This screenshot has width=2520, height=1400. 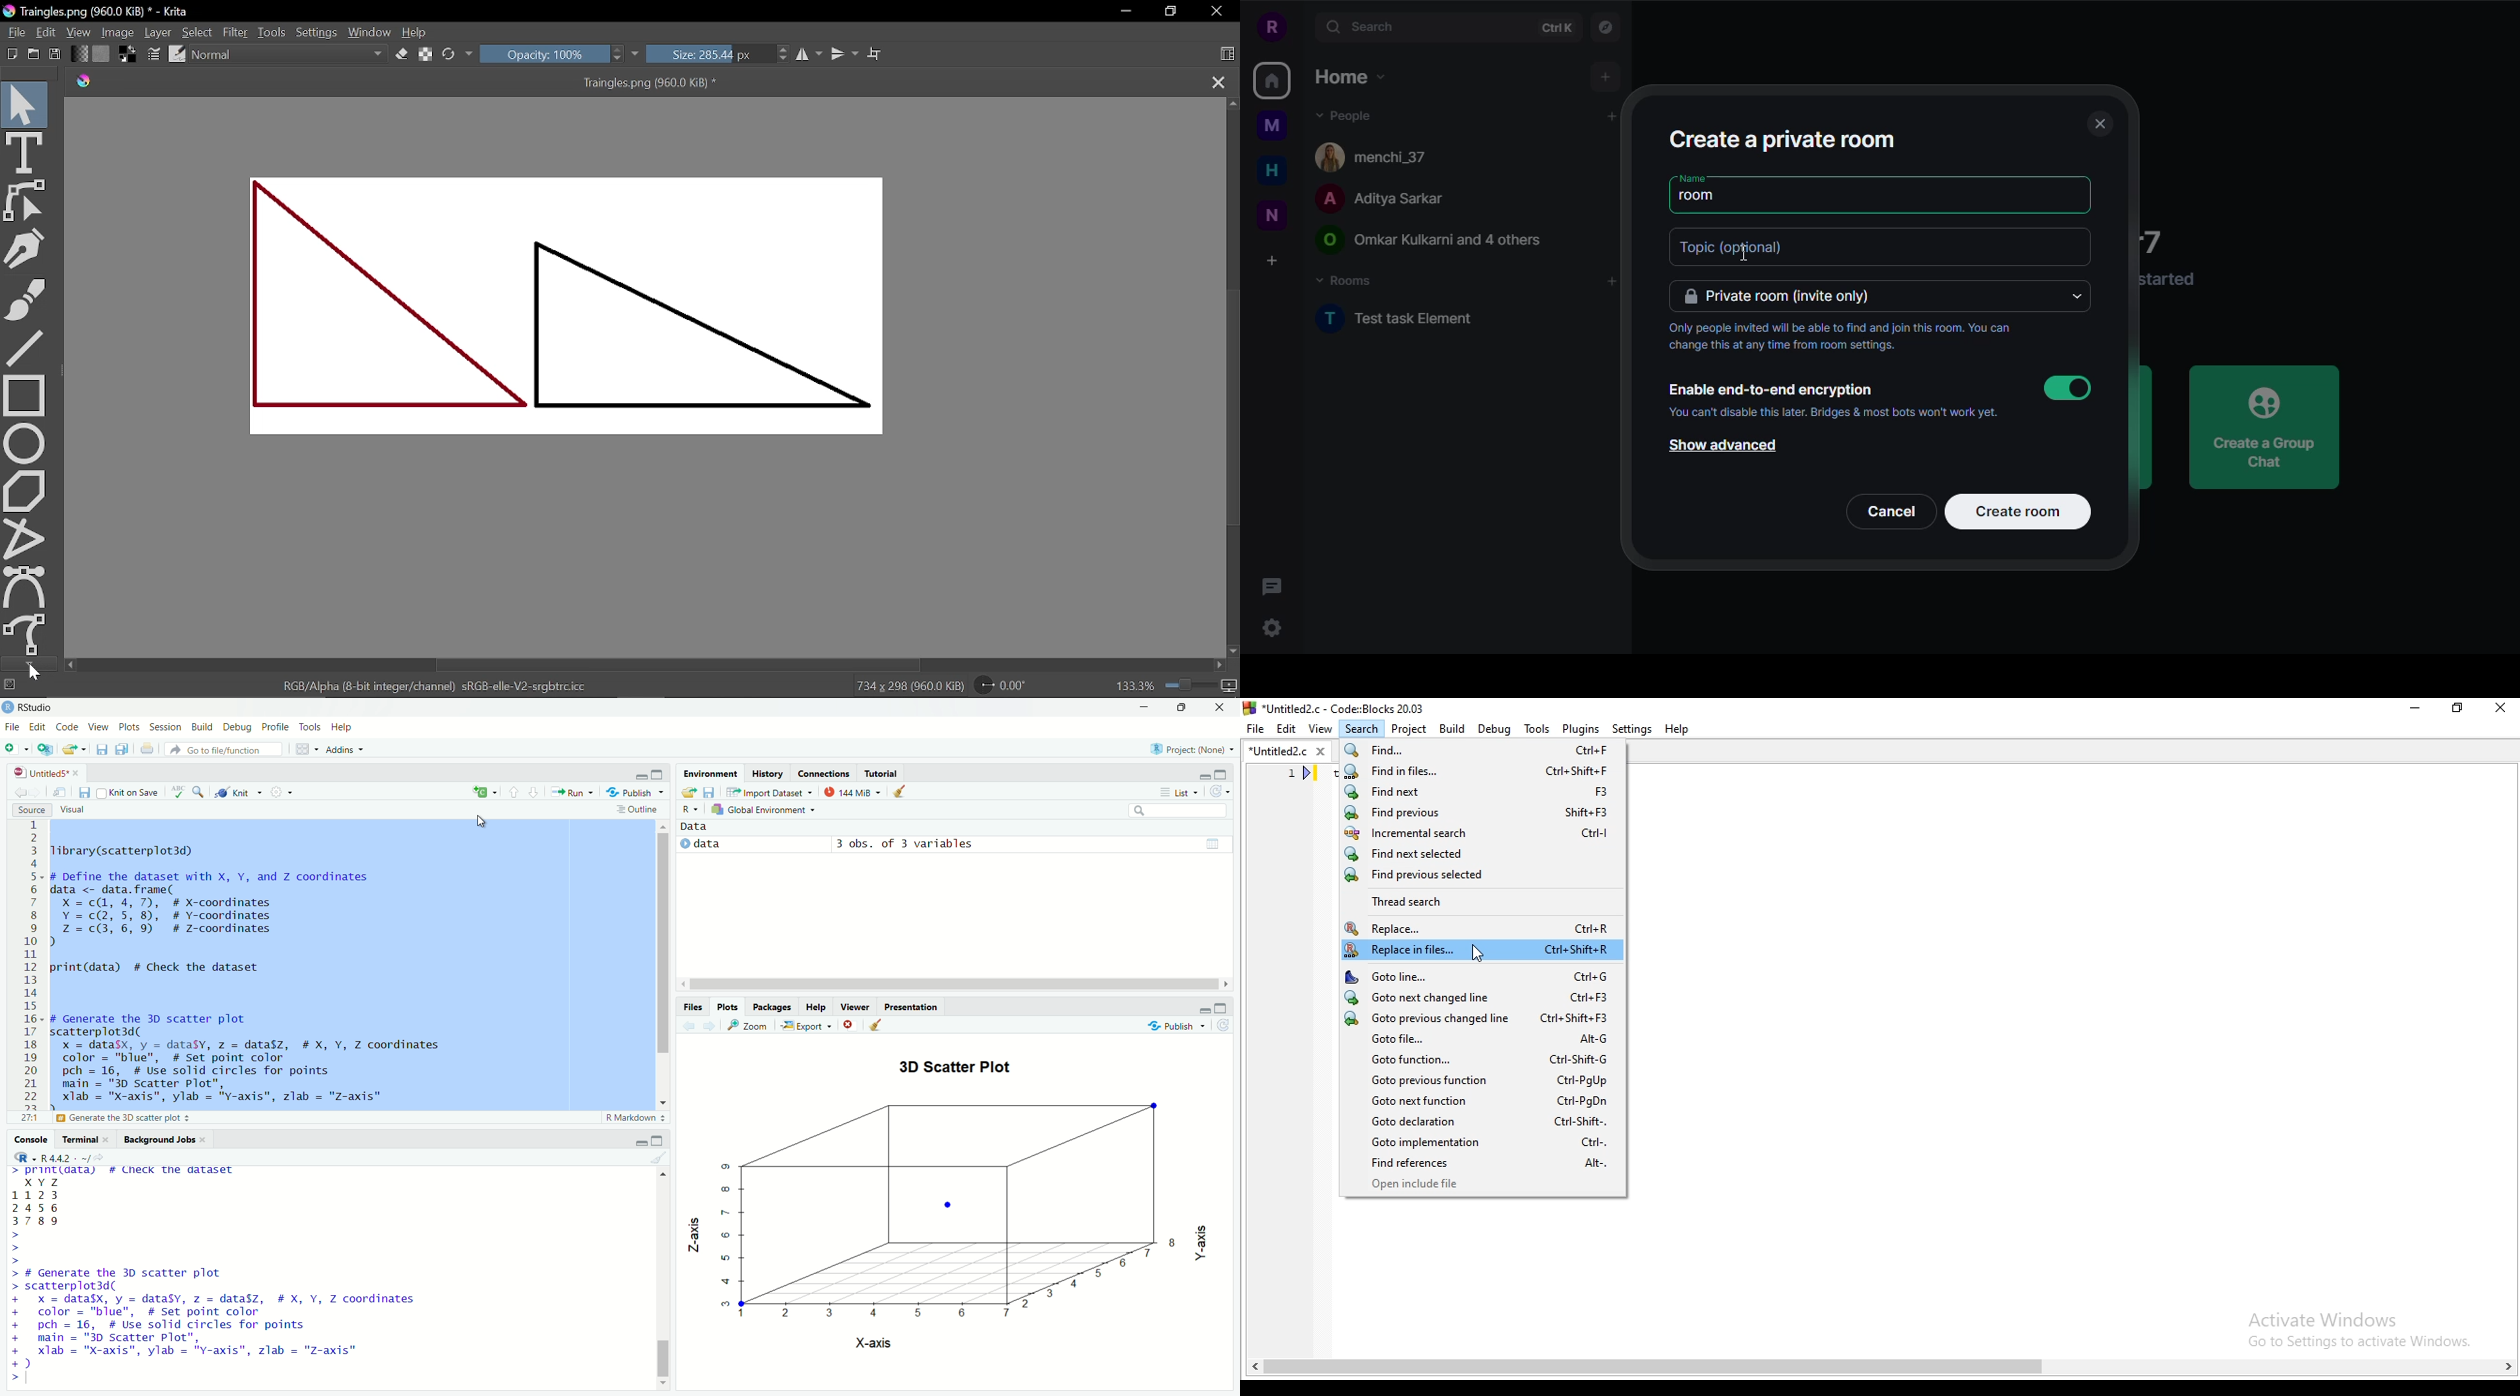 What do you see at coordinates (165, 726) in the screenshot?
I see `session` at bounding box center [165, 726].